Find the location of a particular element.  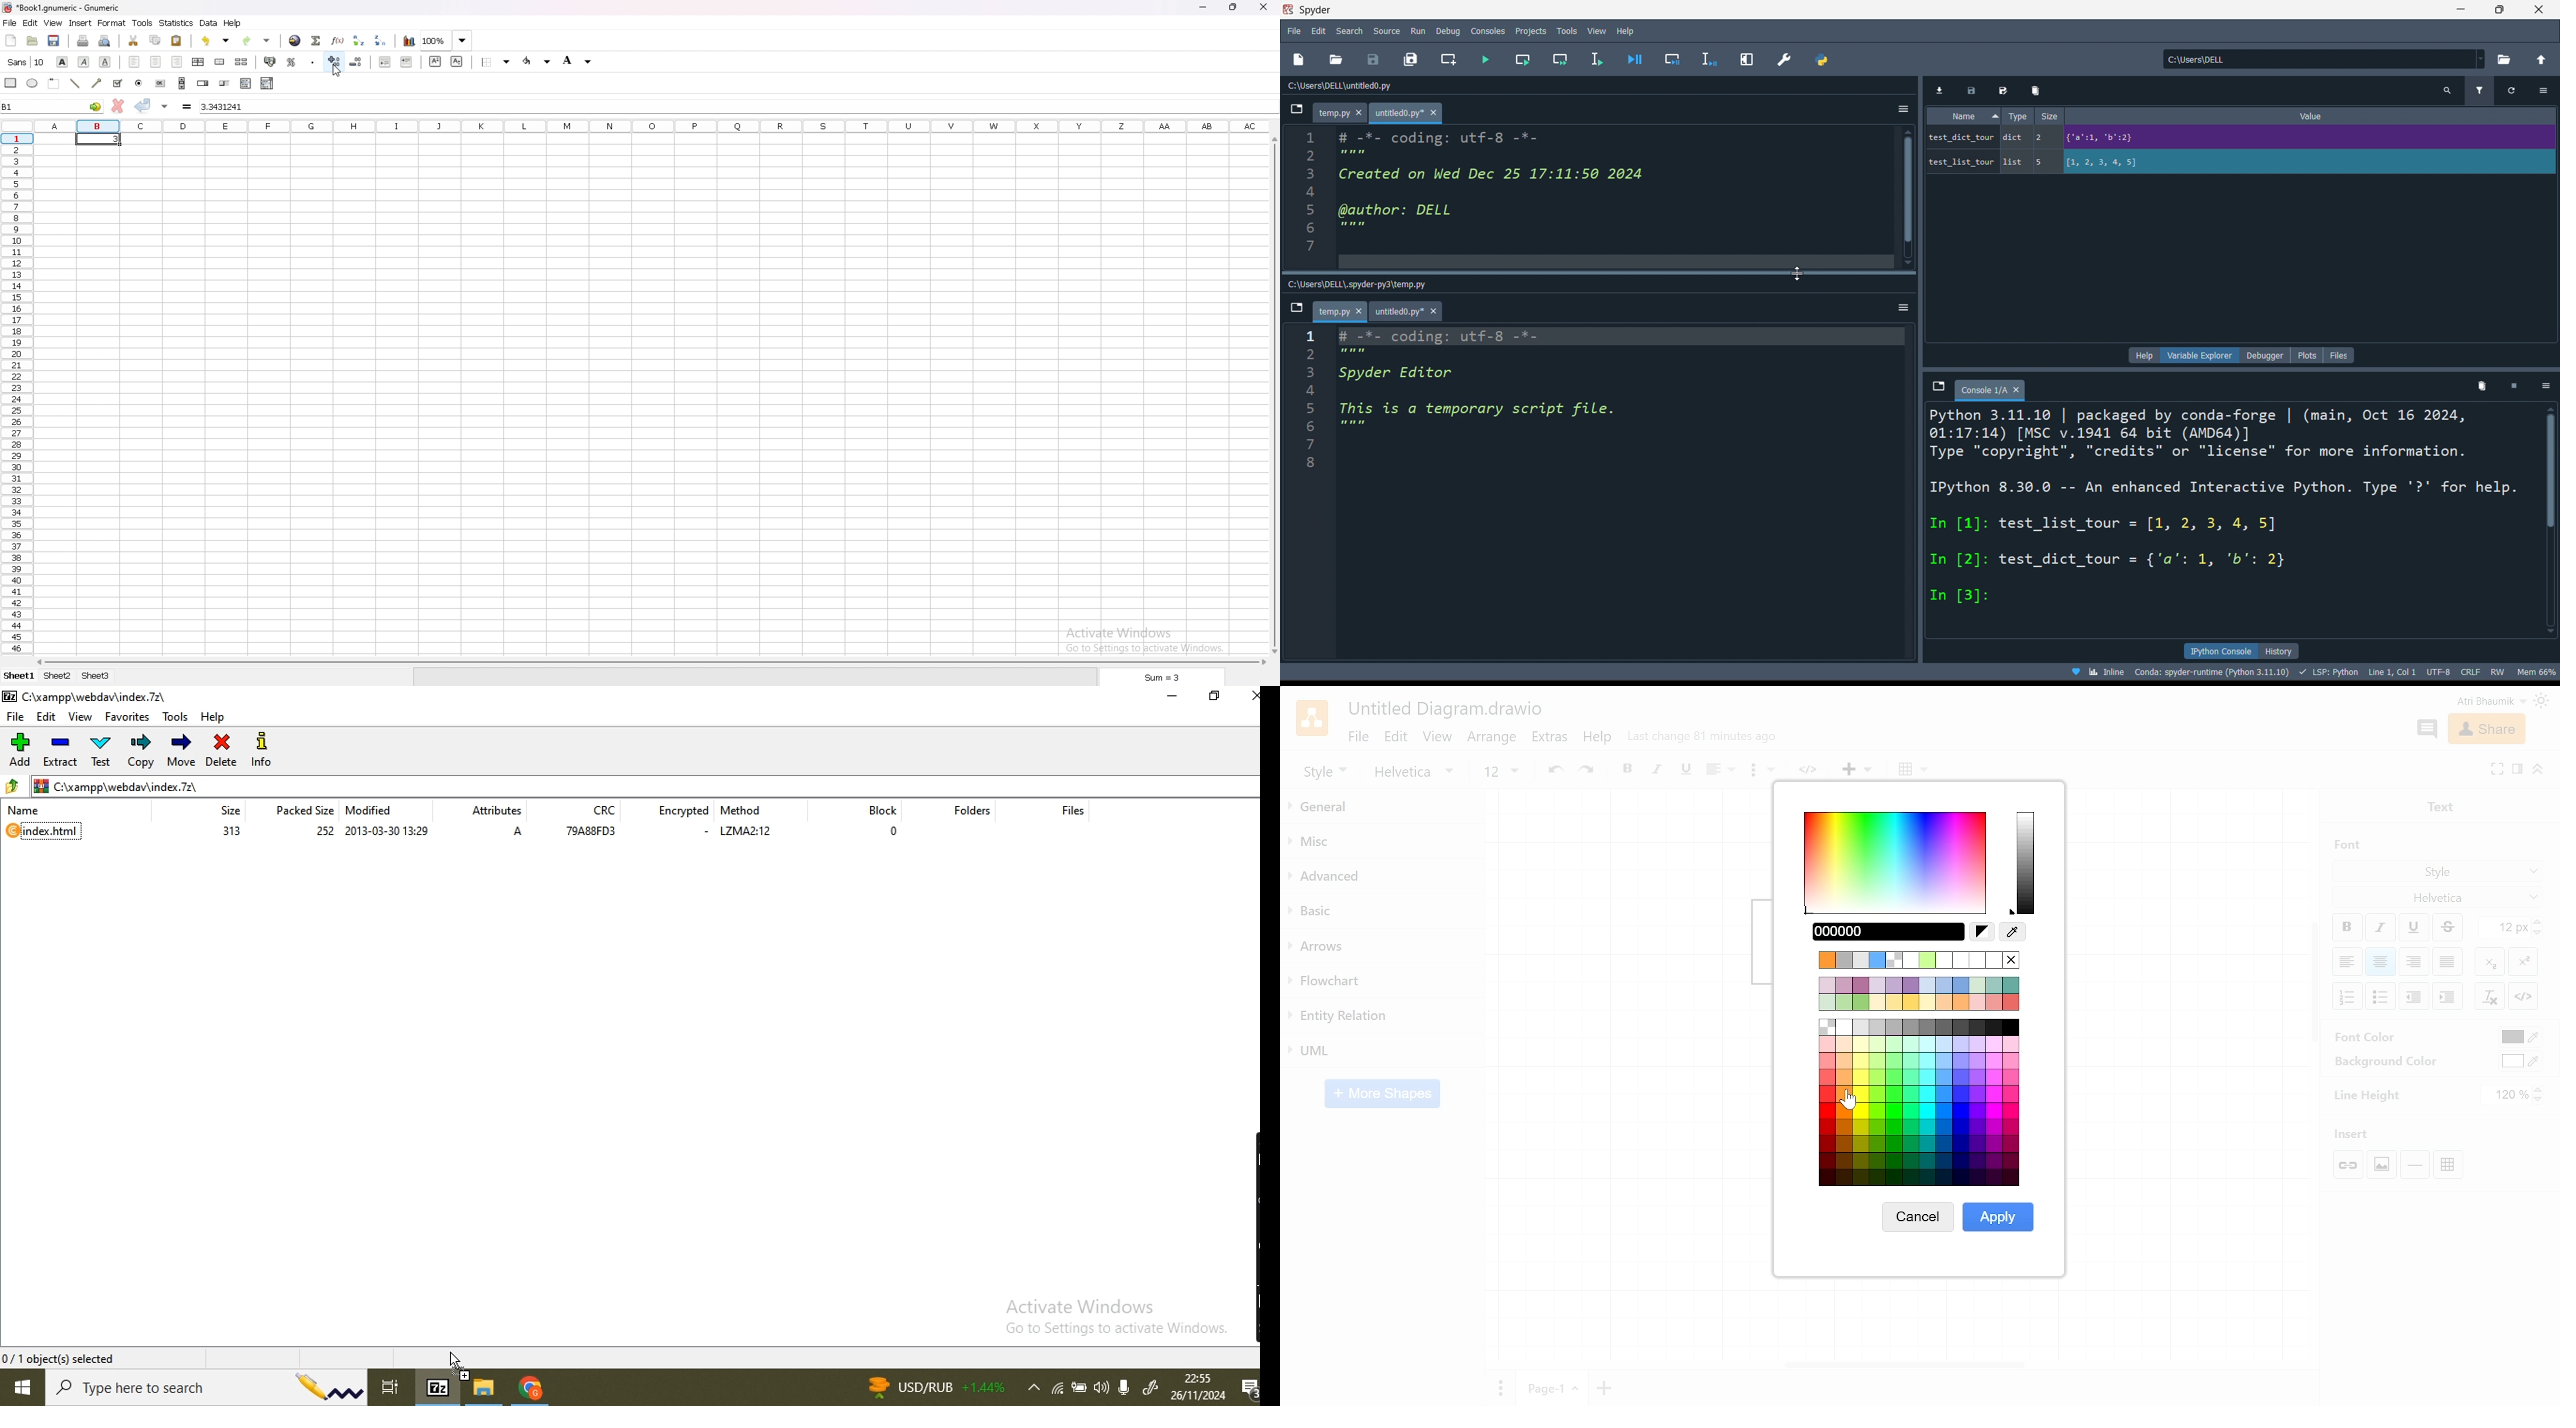

files is located at coordinates (2341, 353).